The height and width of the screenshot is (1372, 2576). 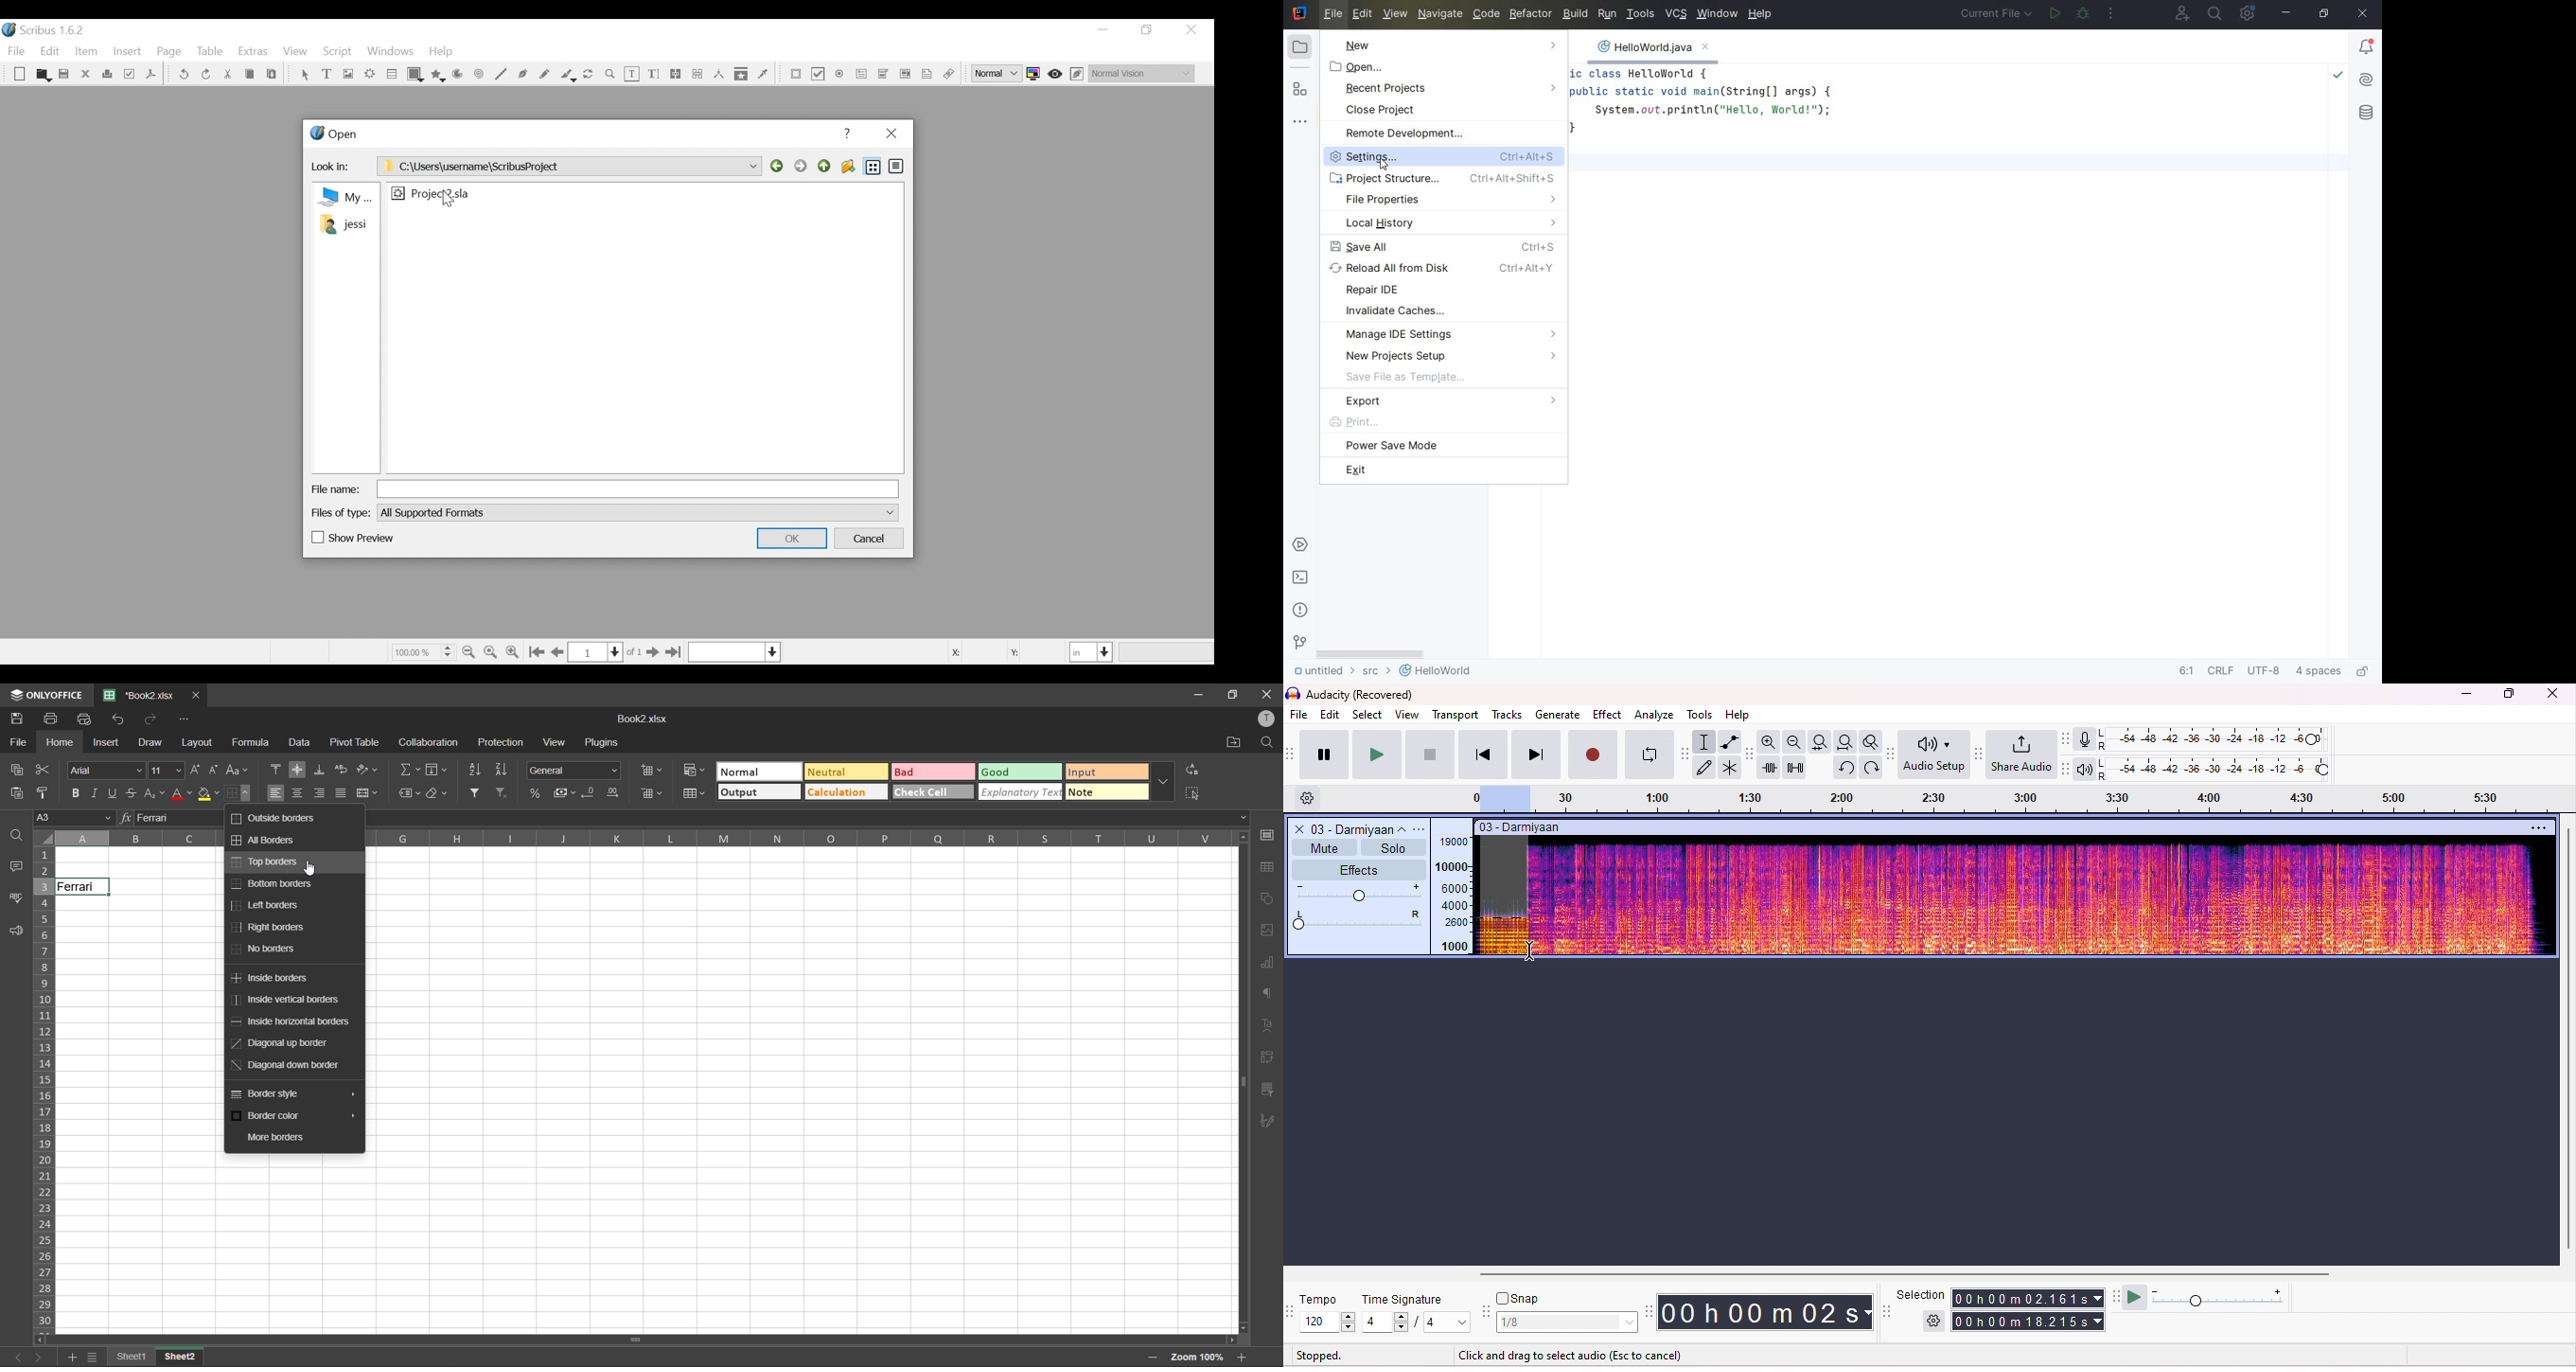 What do you see at coordinates (1321, 673) in the screenshot?
I see `untitled` at bounding box center [1321, 673].